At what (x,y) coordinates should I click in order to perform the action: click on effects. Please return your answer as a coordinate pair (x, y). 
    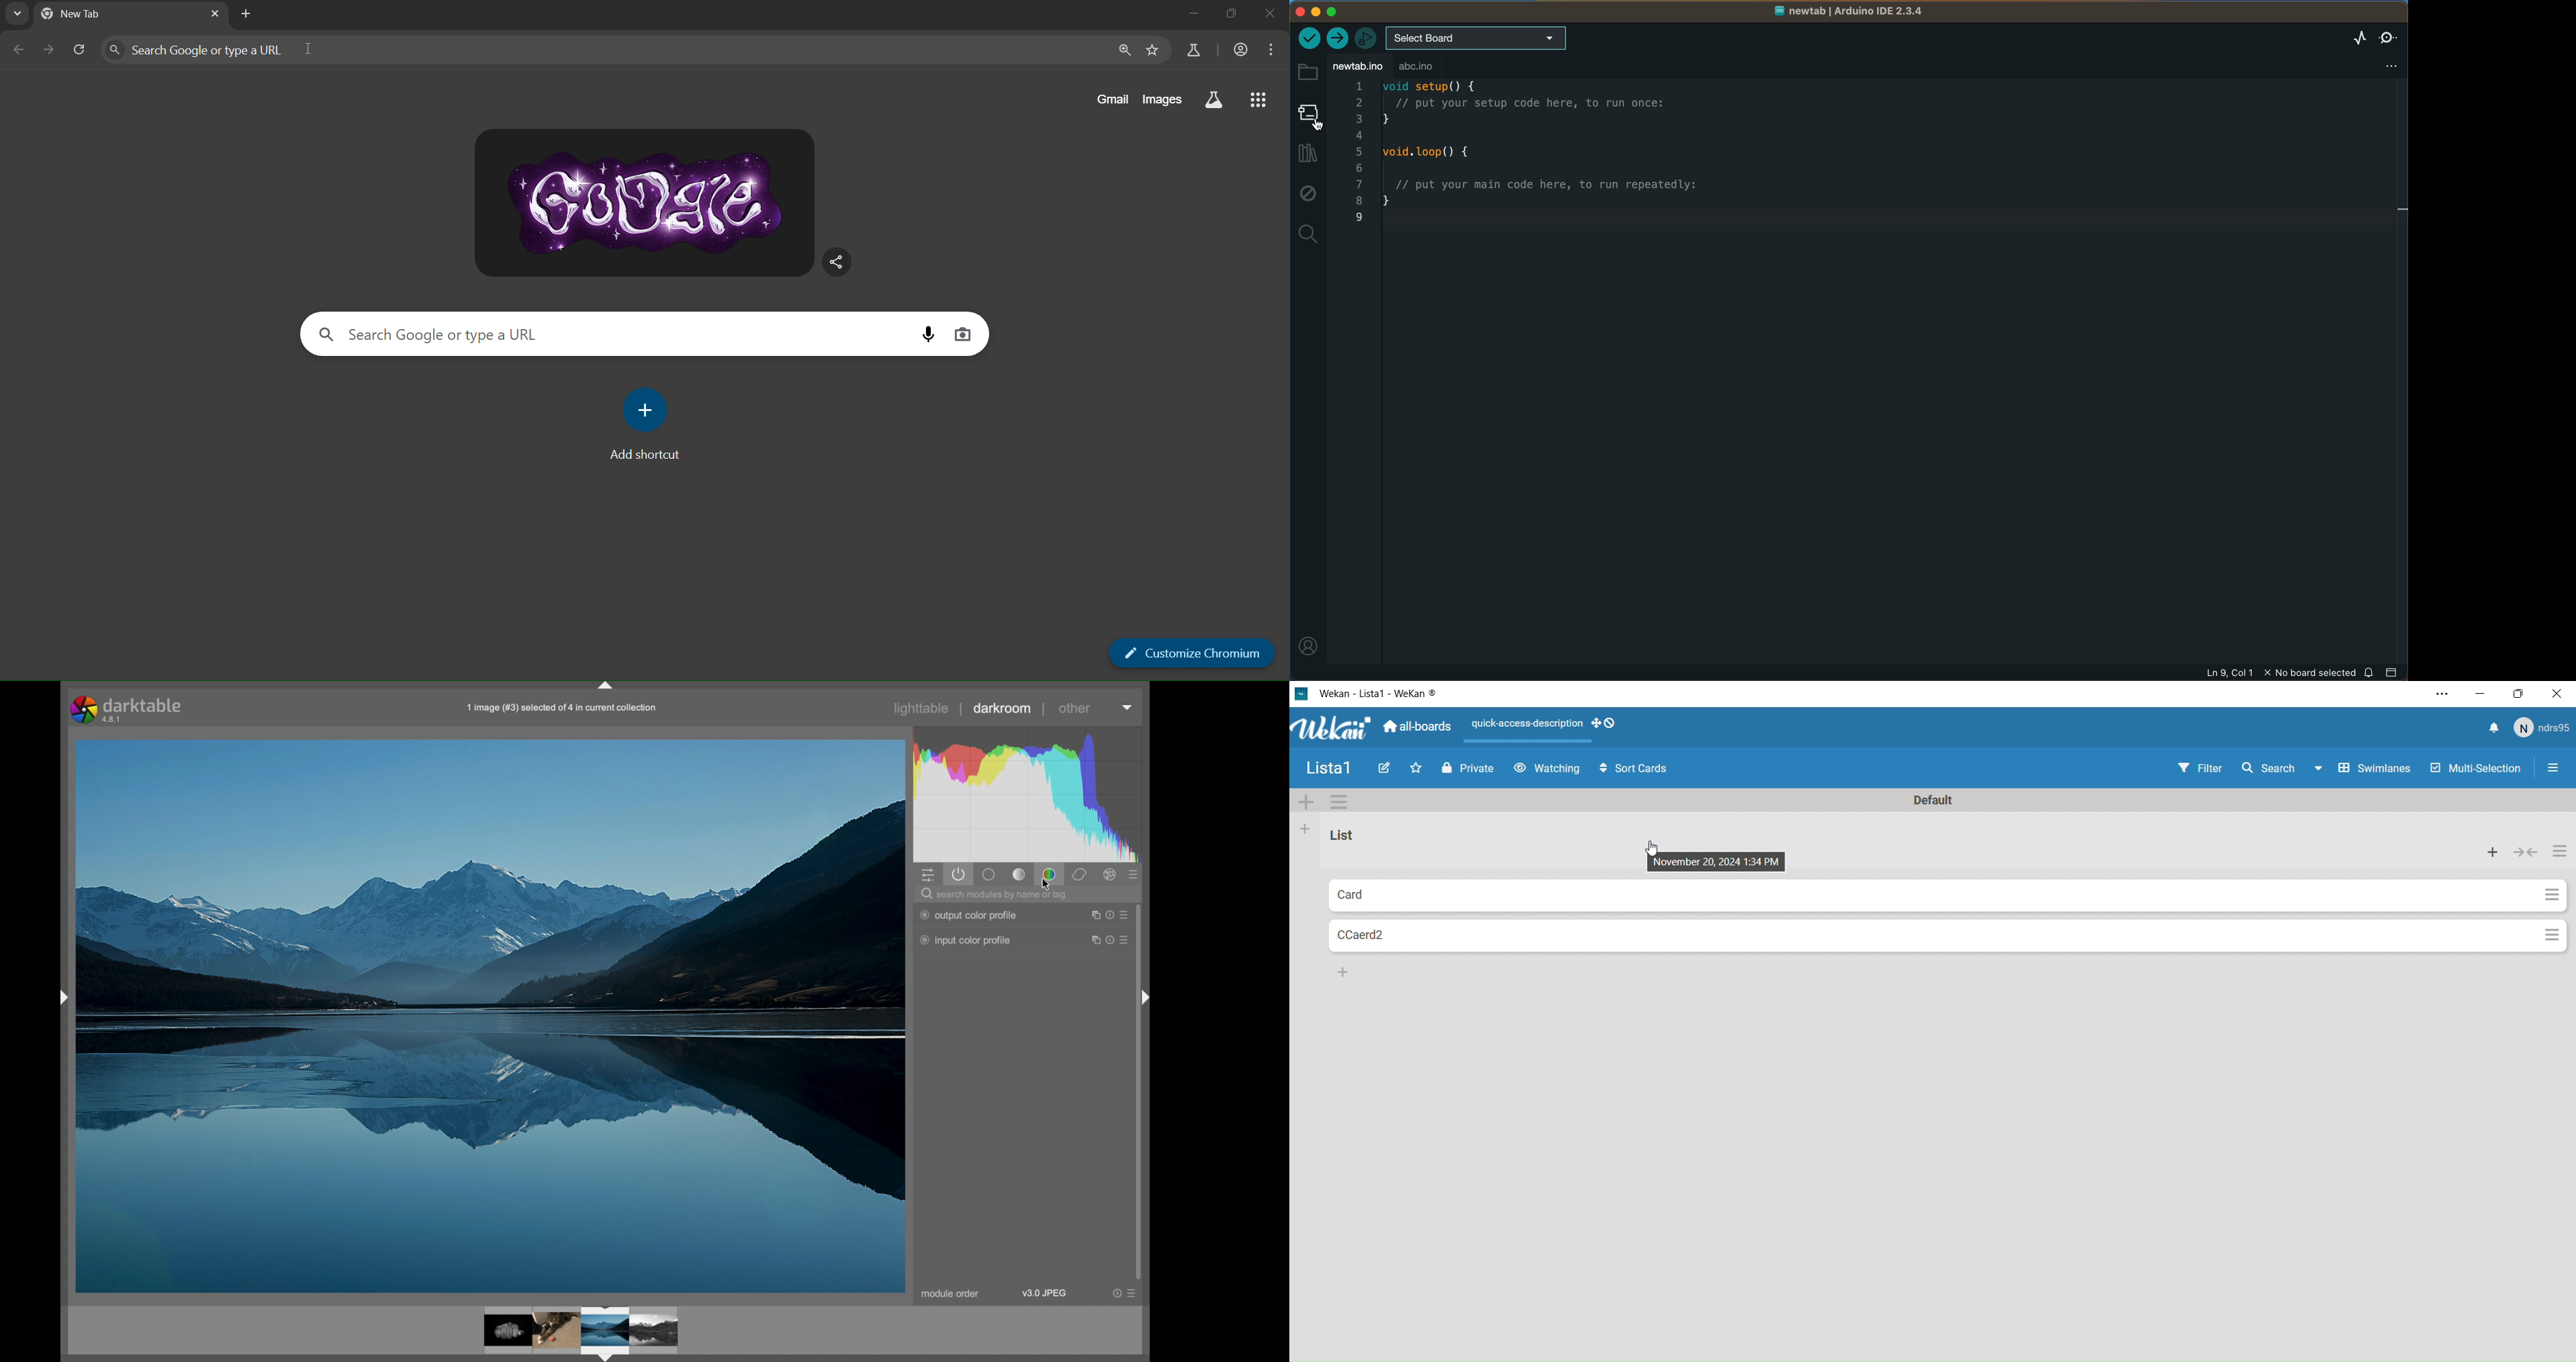
    Looking at the image, I should click on (1111, 875).